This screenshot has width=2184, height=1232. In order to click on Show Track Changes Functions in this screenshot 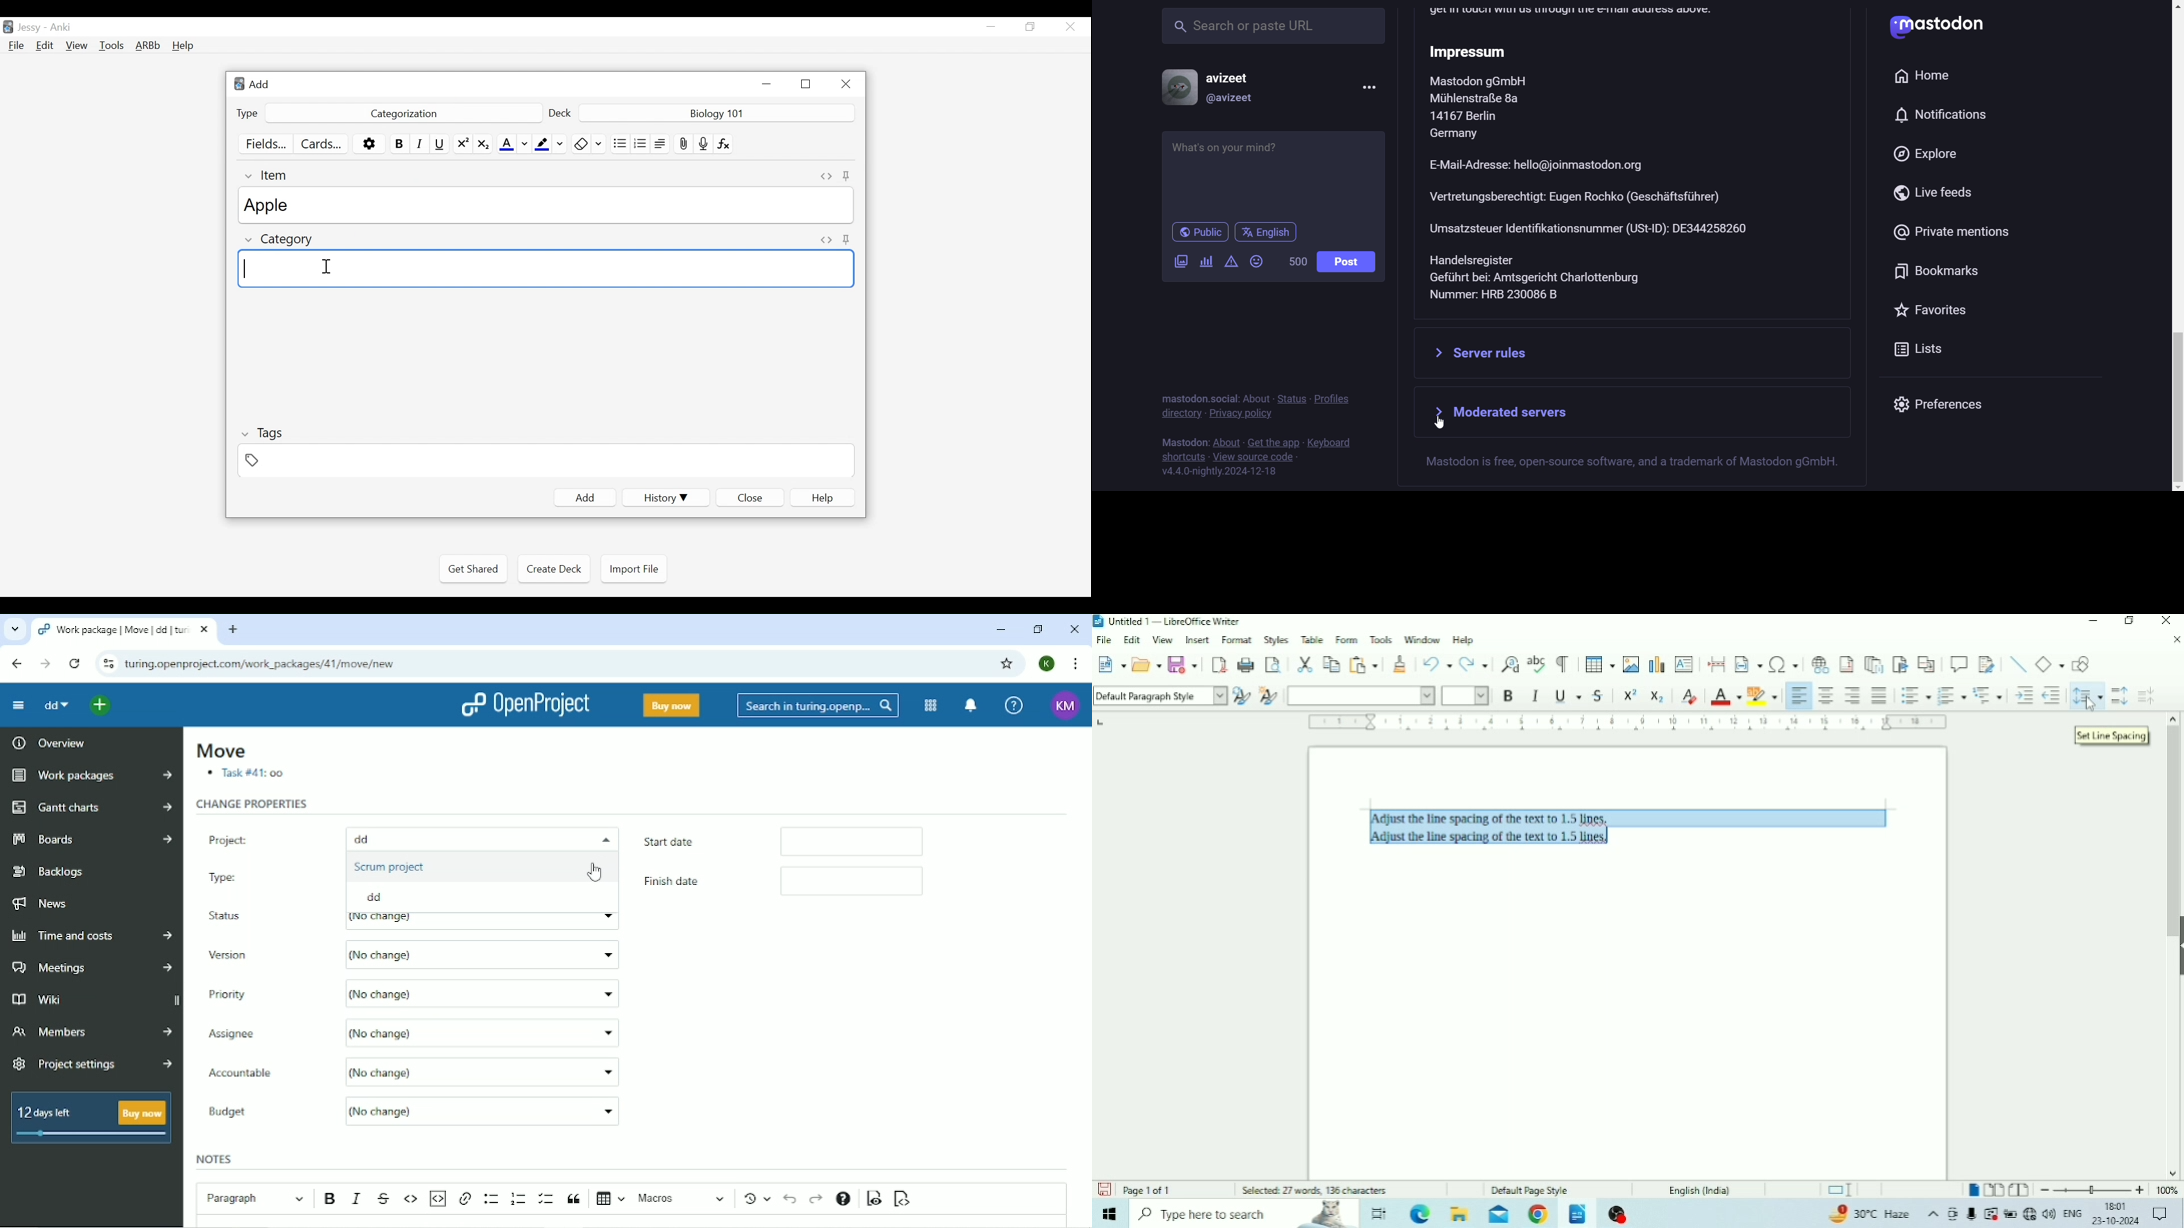, I will do `click(1987, 662)`.